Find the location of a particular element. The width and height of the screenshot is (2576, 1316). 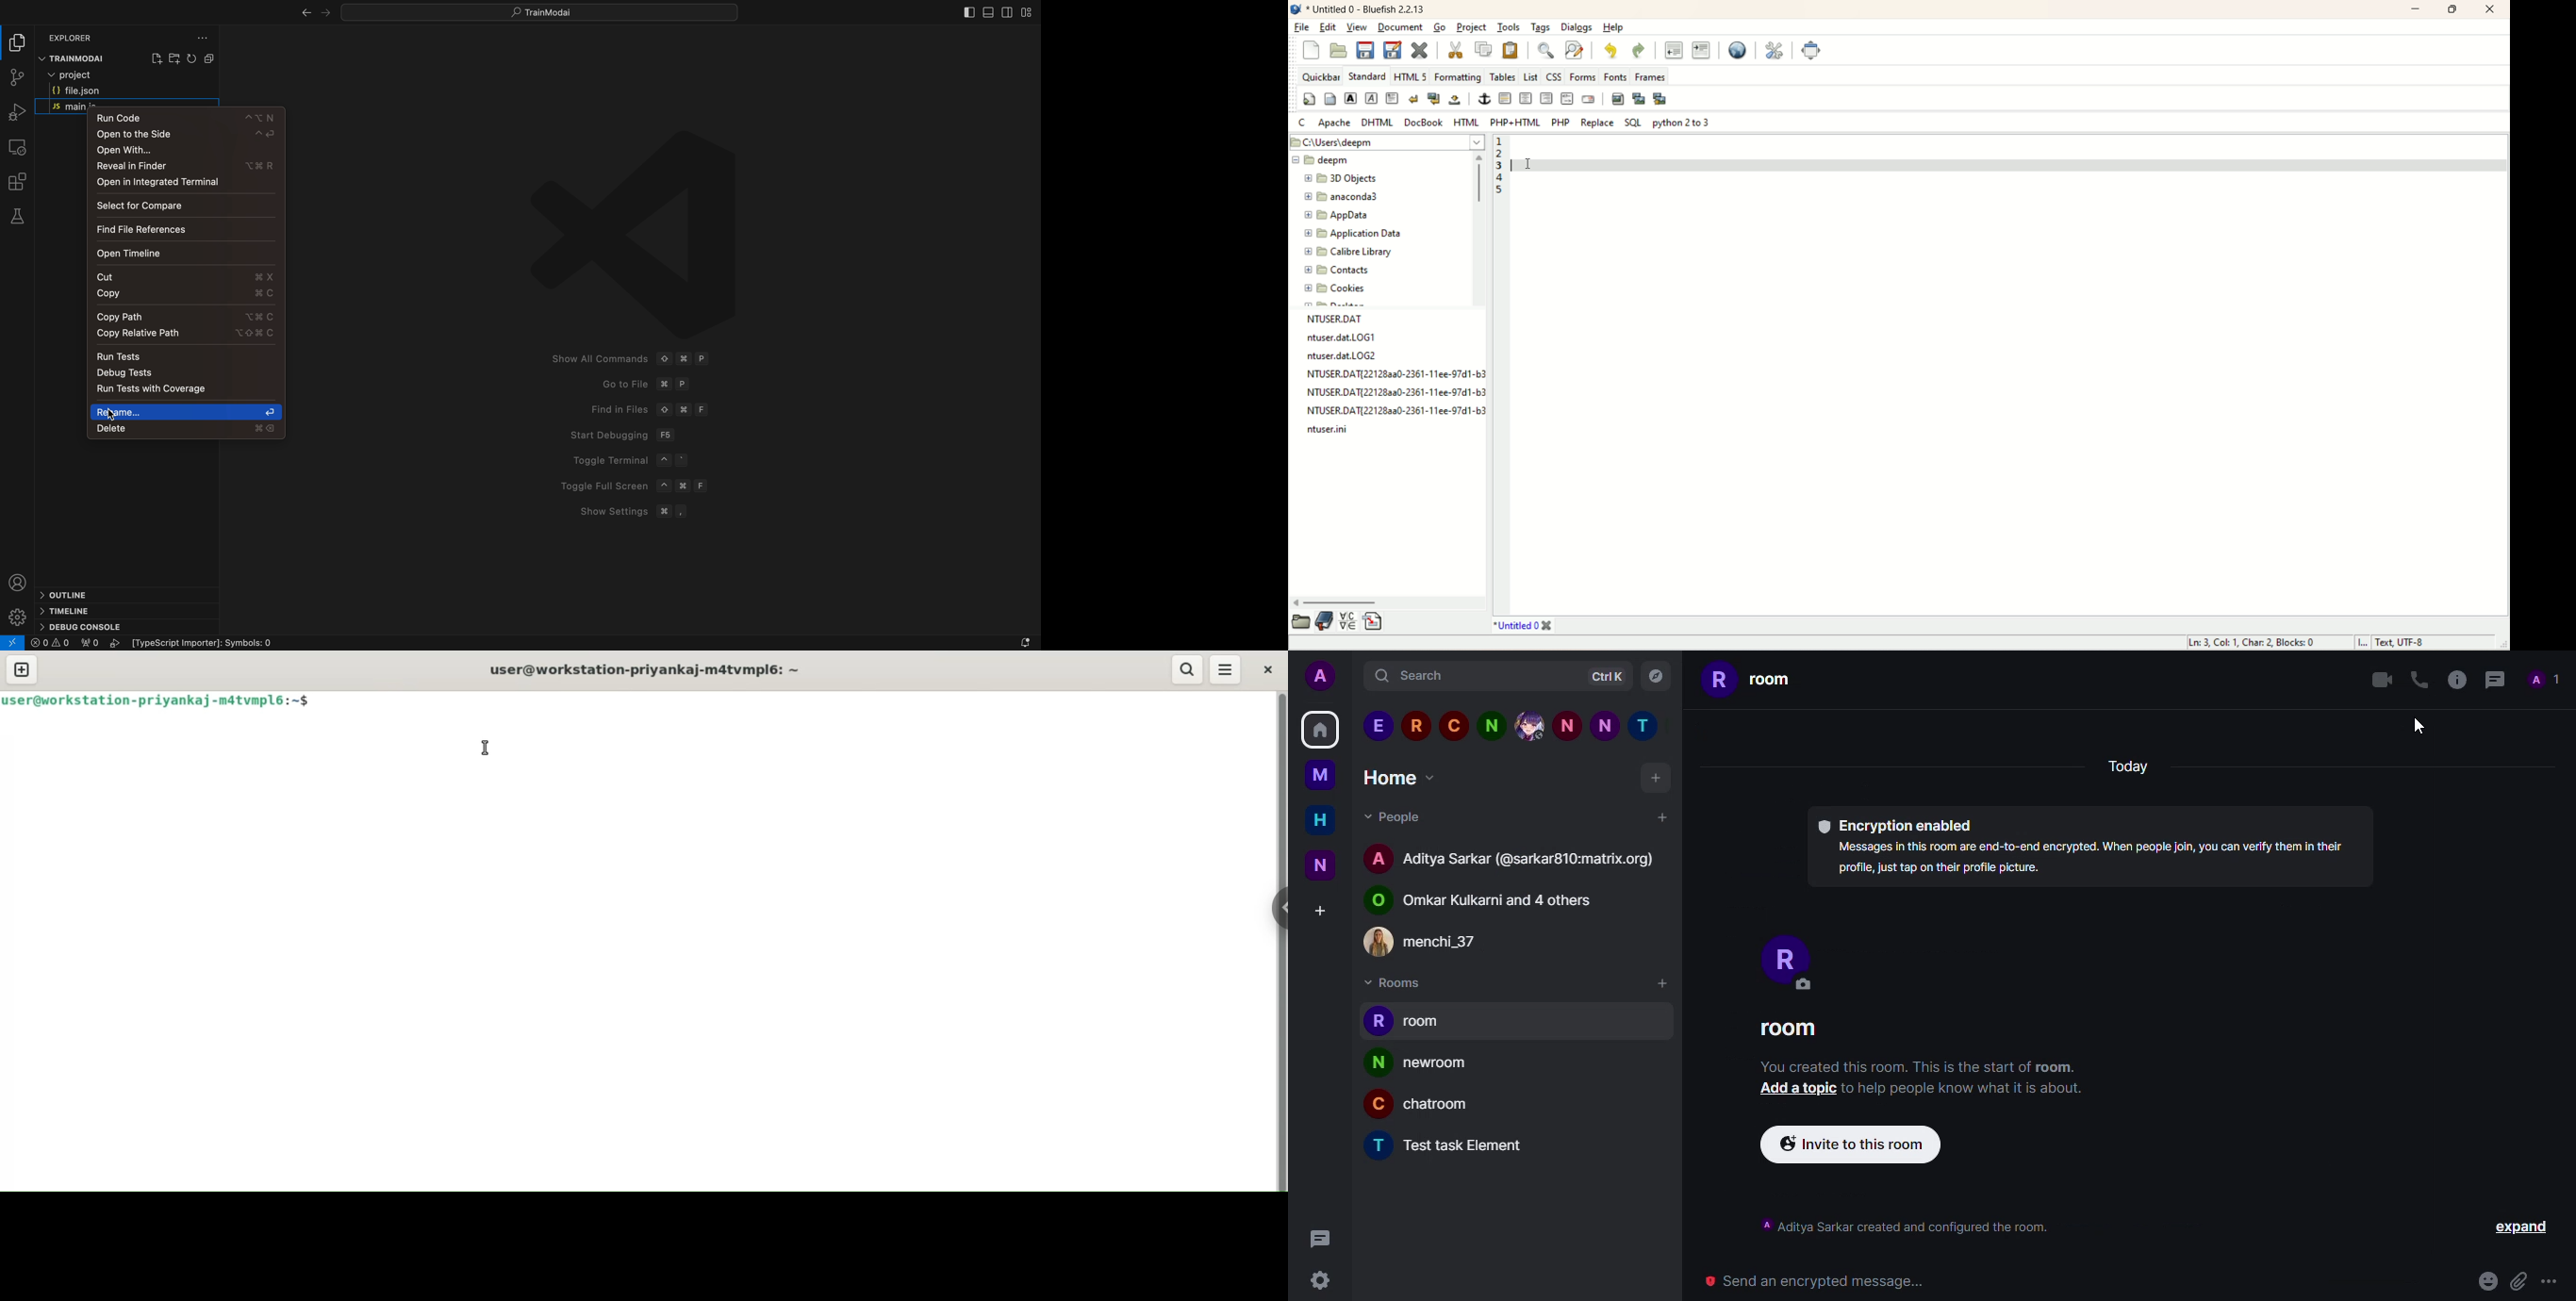

encryption enabled is located at coordinates (1894, 826).